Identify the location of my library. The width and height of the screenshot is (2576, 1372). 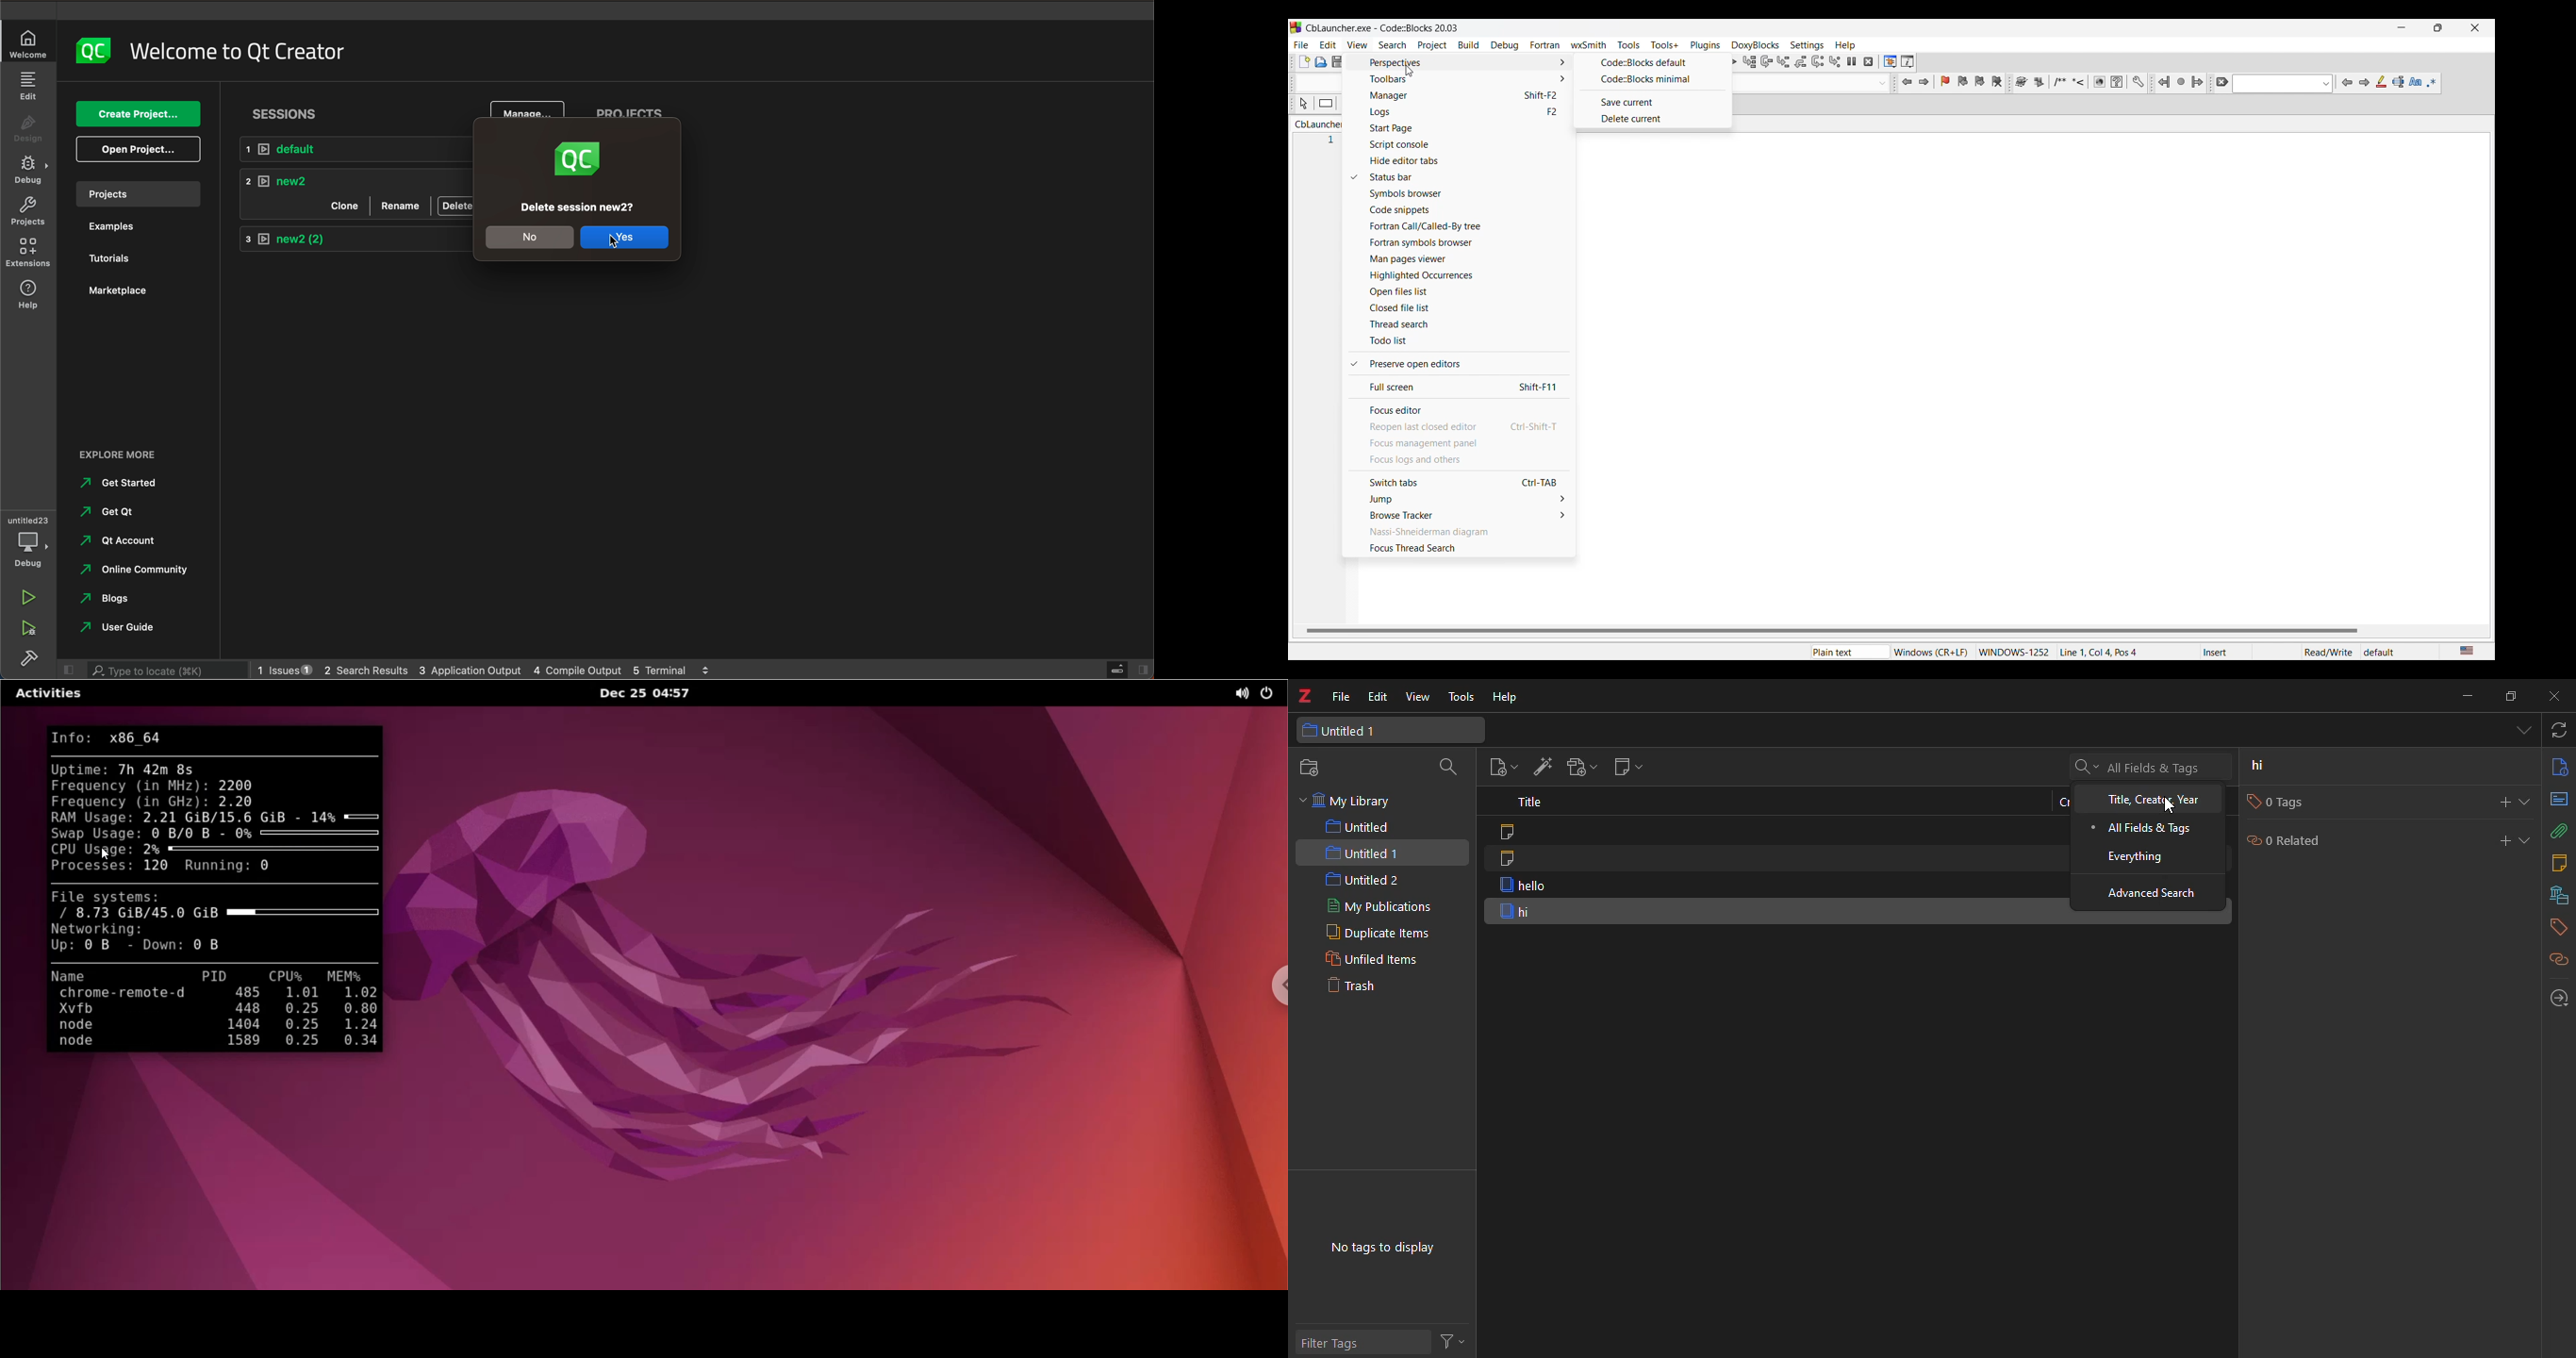
(1347, 802).